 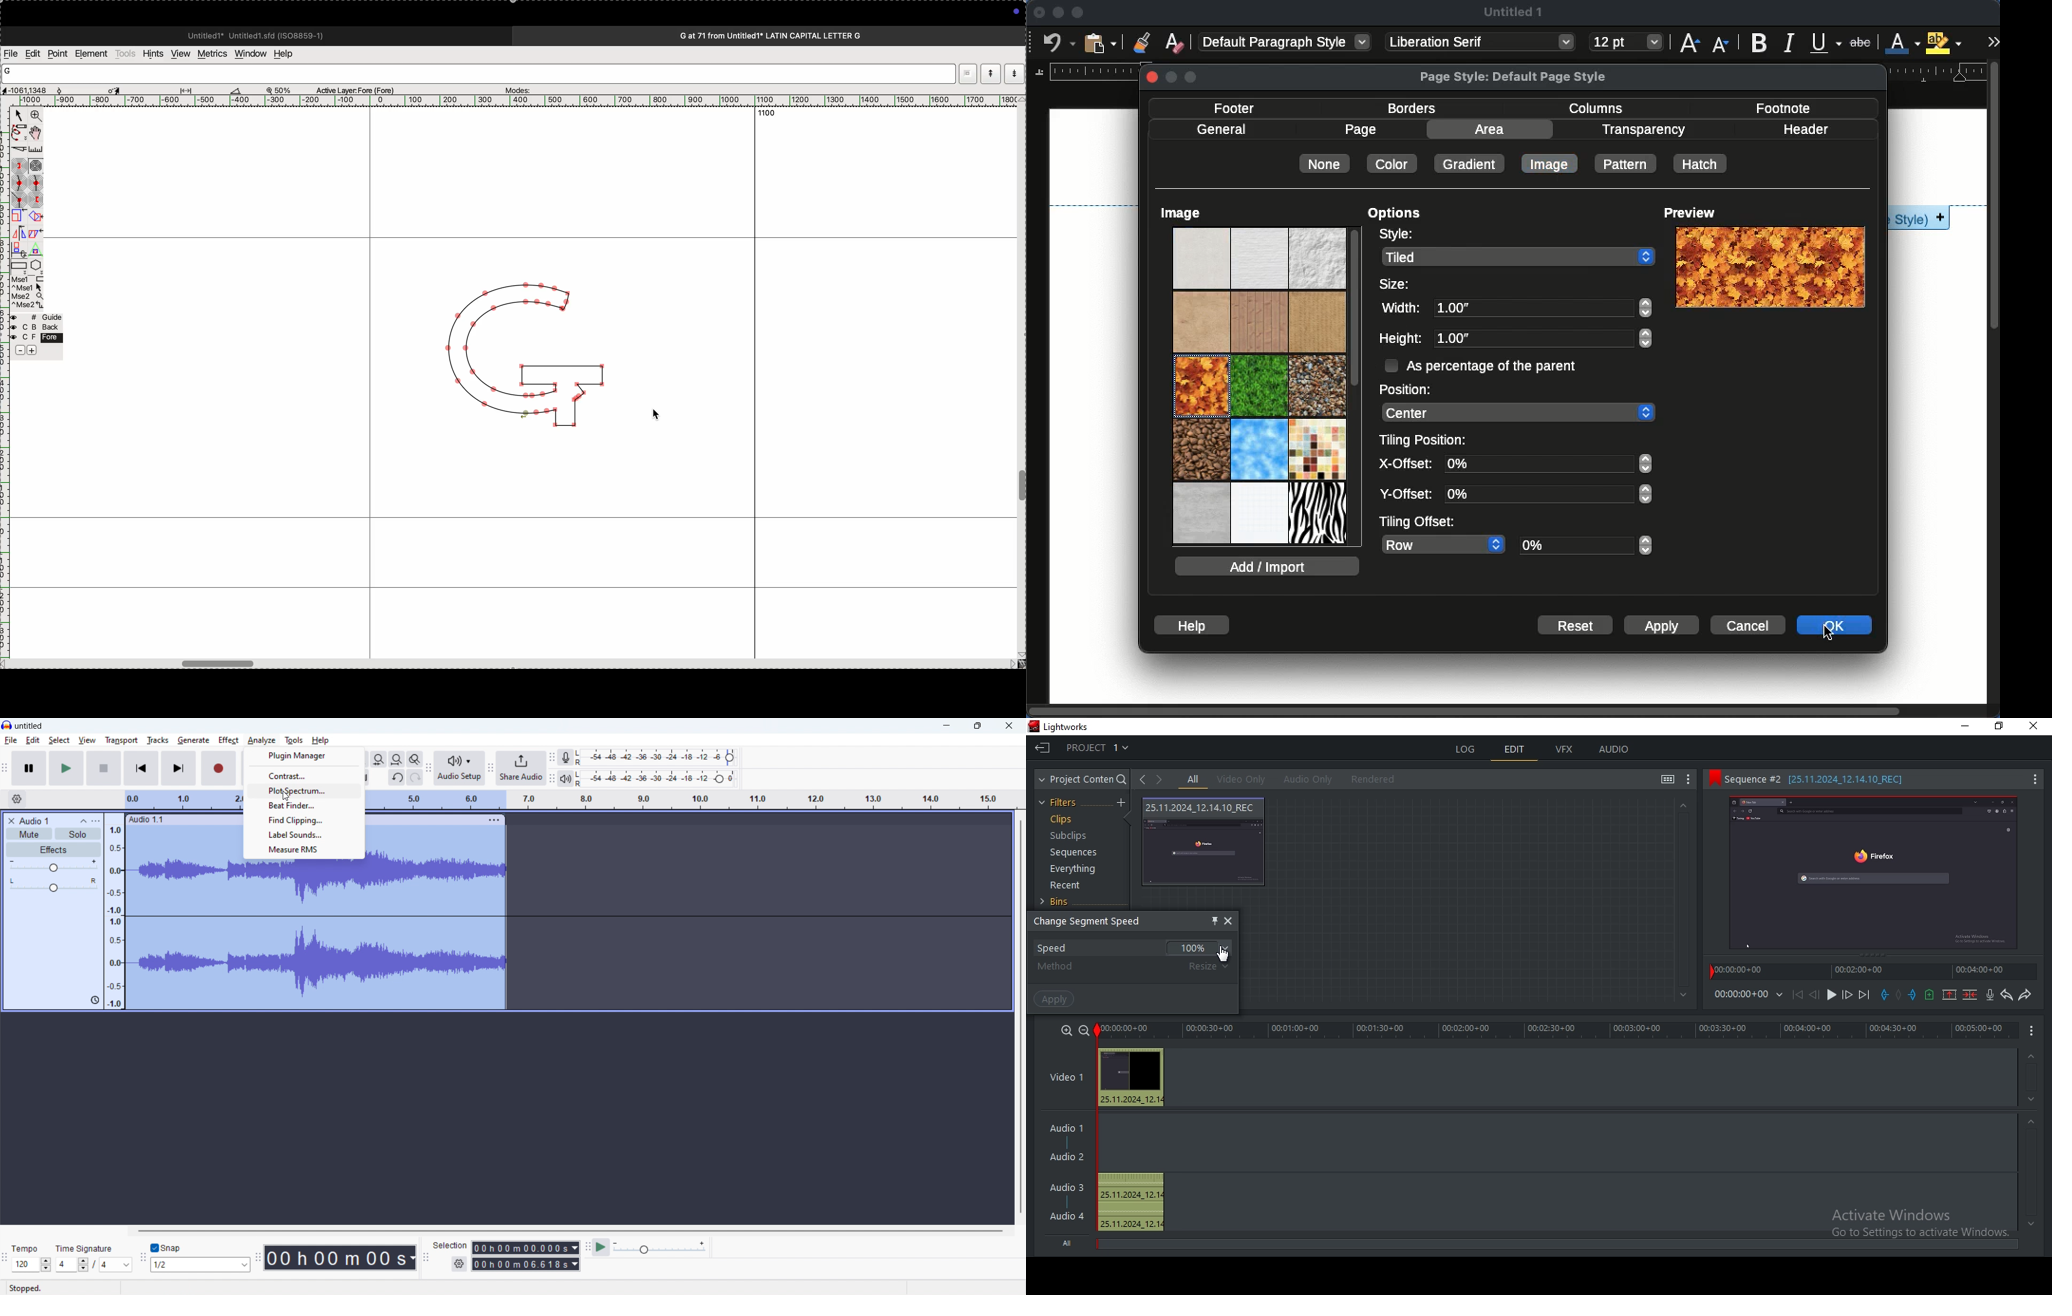 I want to click on effect, so click(x=53, y=849).